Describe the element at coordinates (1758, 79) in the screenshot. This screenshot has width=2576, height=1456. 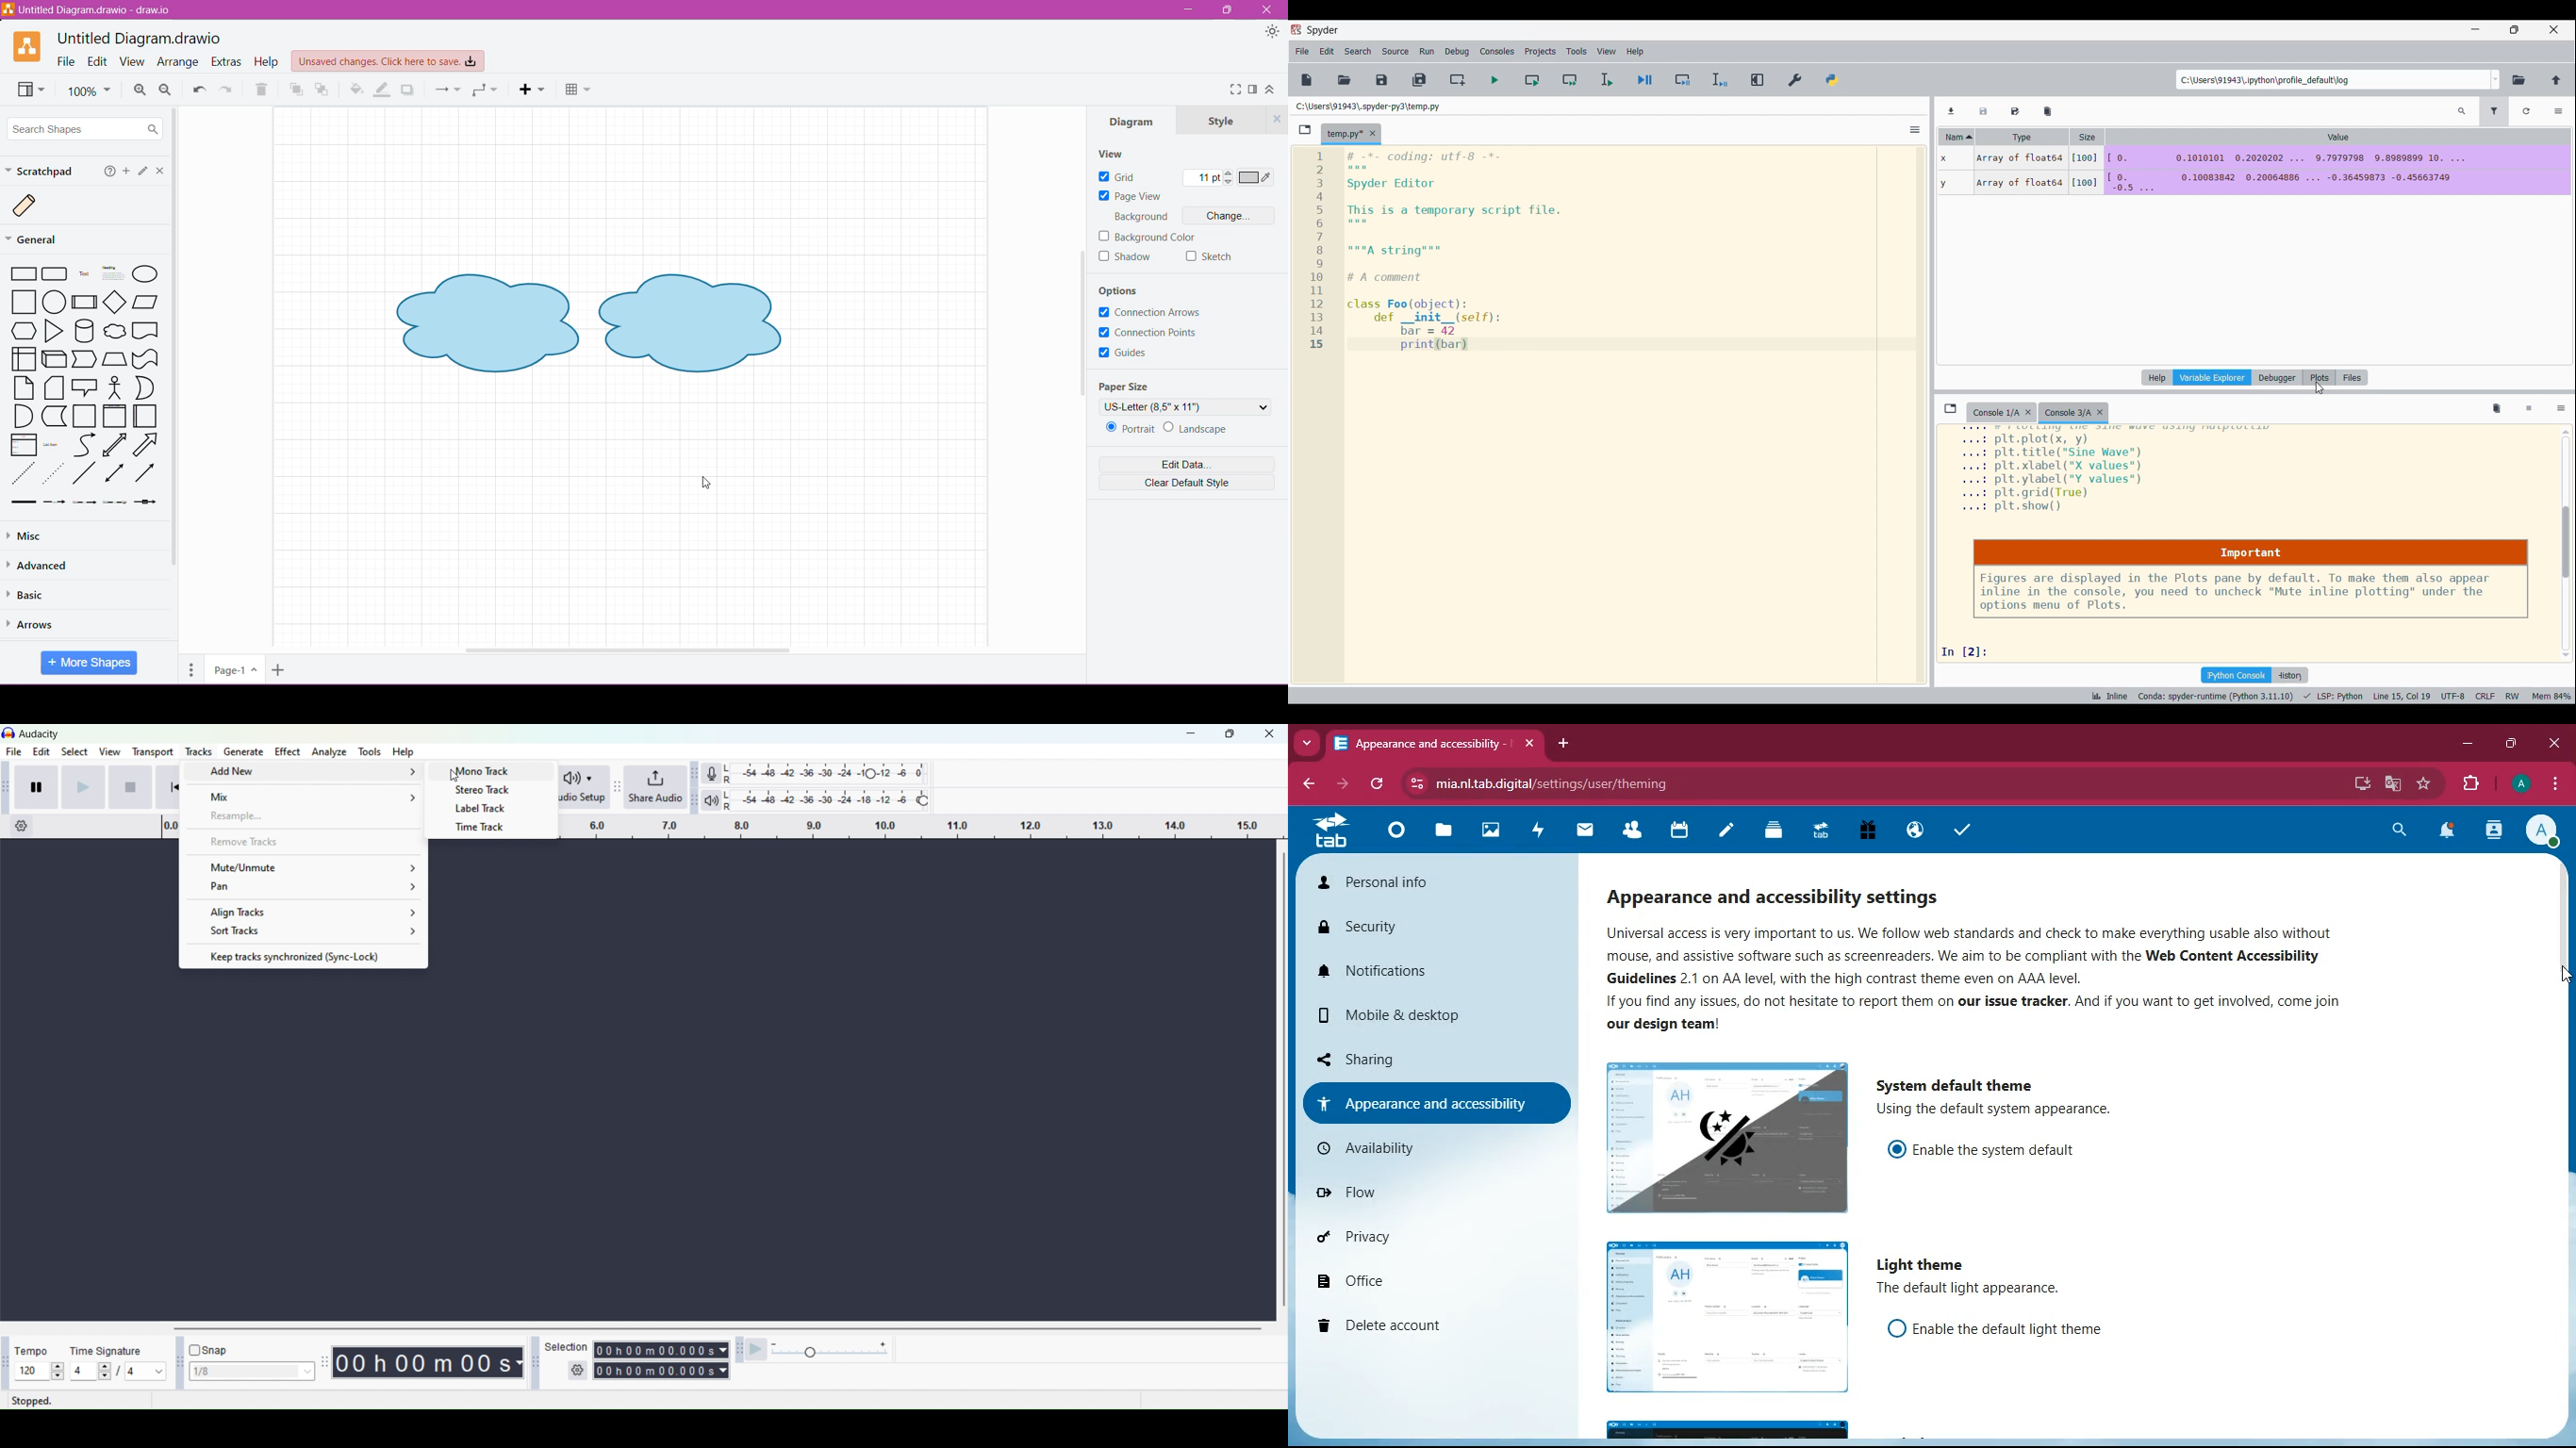
I see `Maximize current pane` at that location.